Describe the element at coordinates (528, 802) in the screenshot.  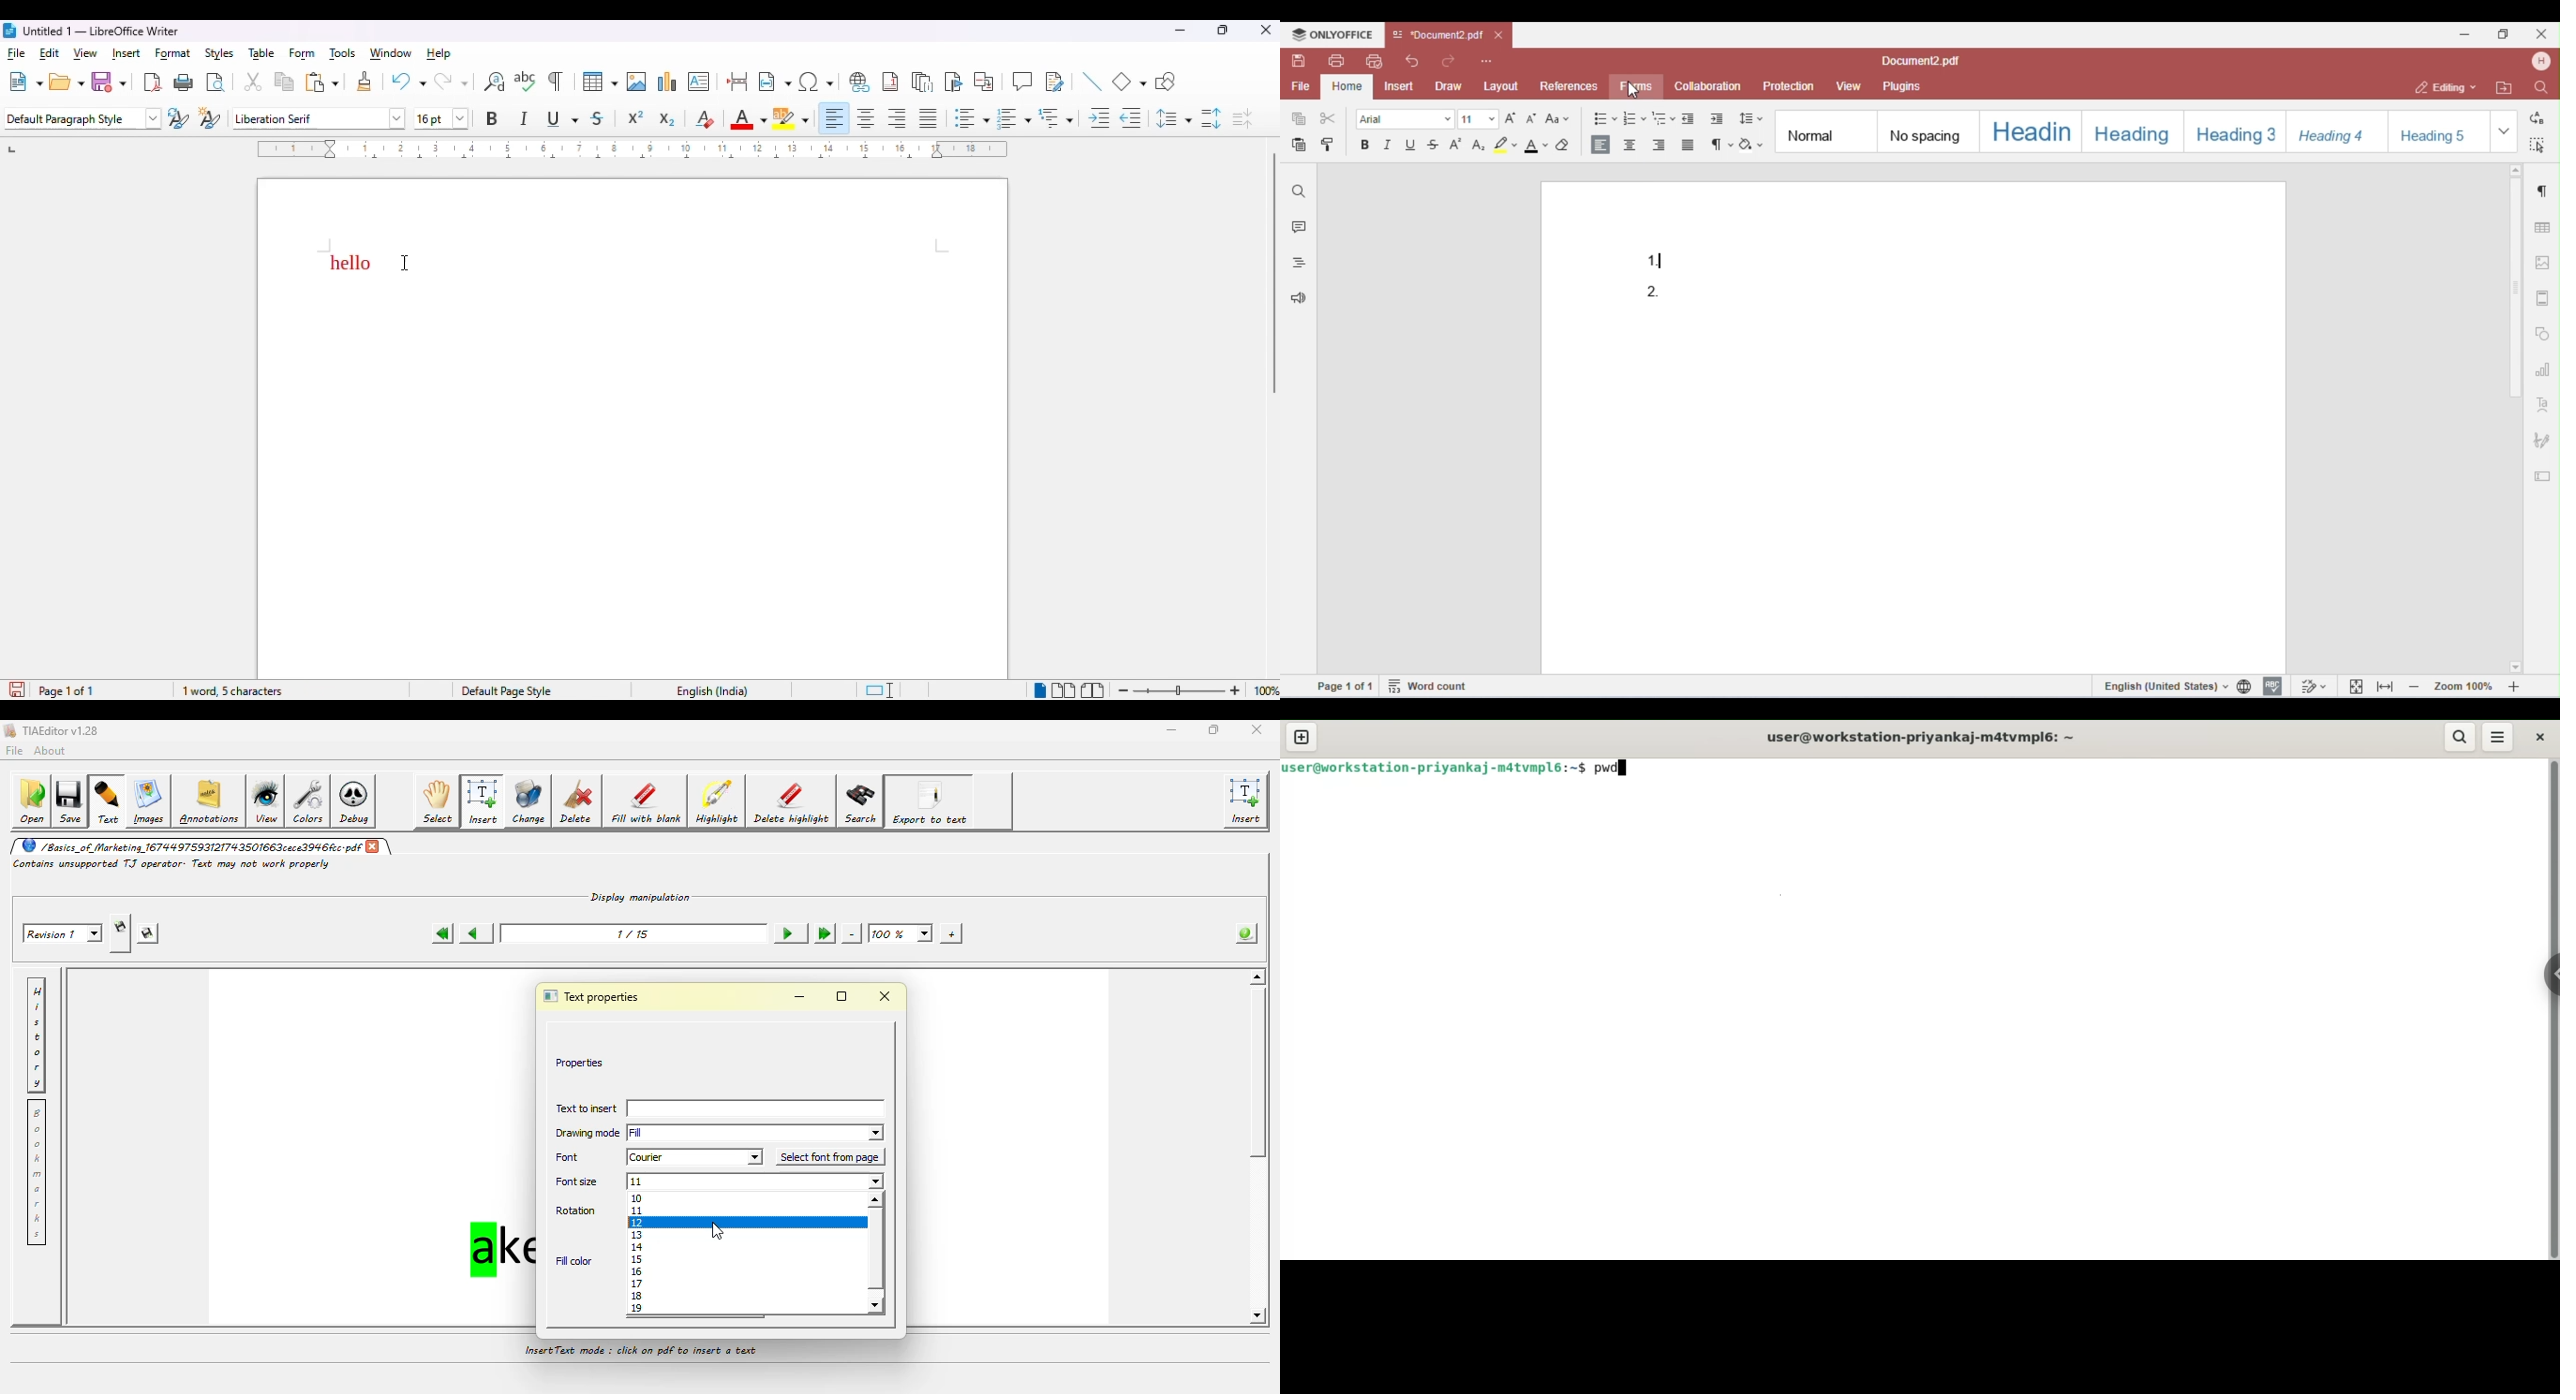
I see `change` at that location.